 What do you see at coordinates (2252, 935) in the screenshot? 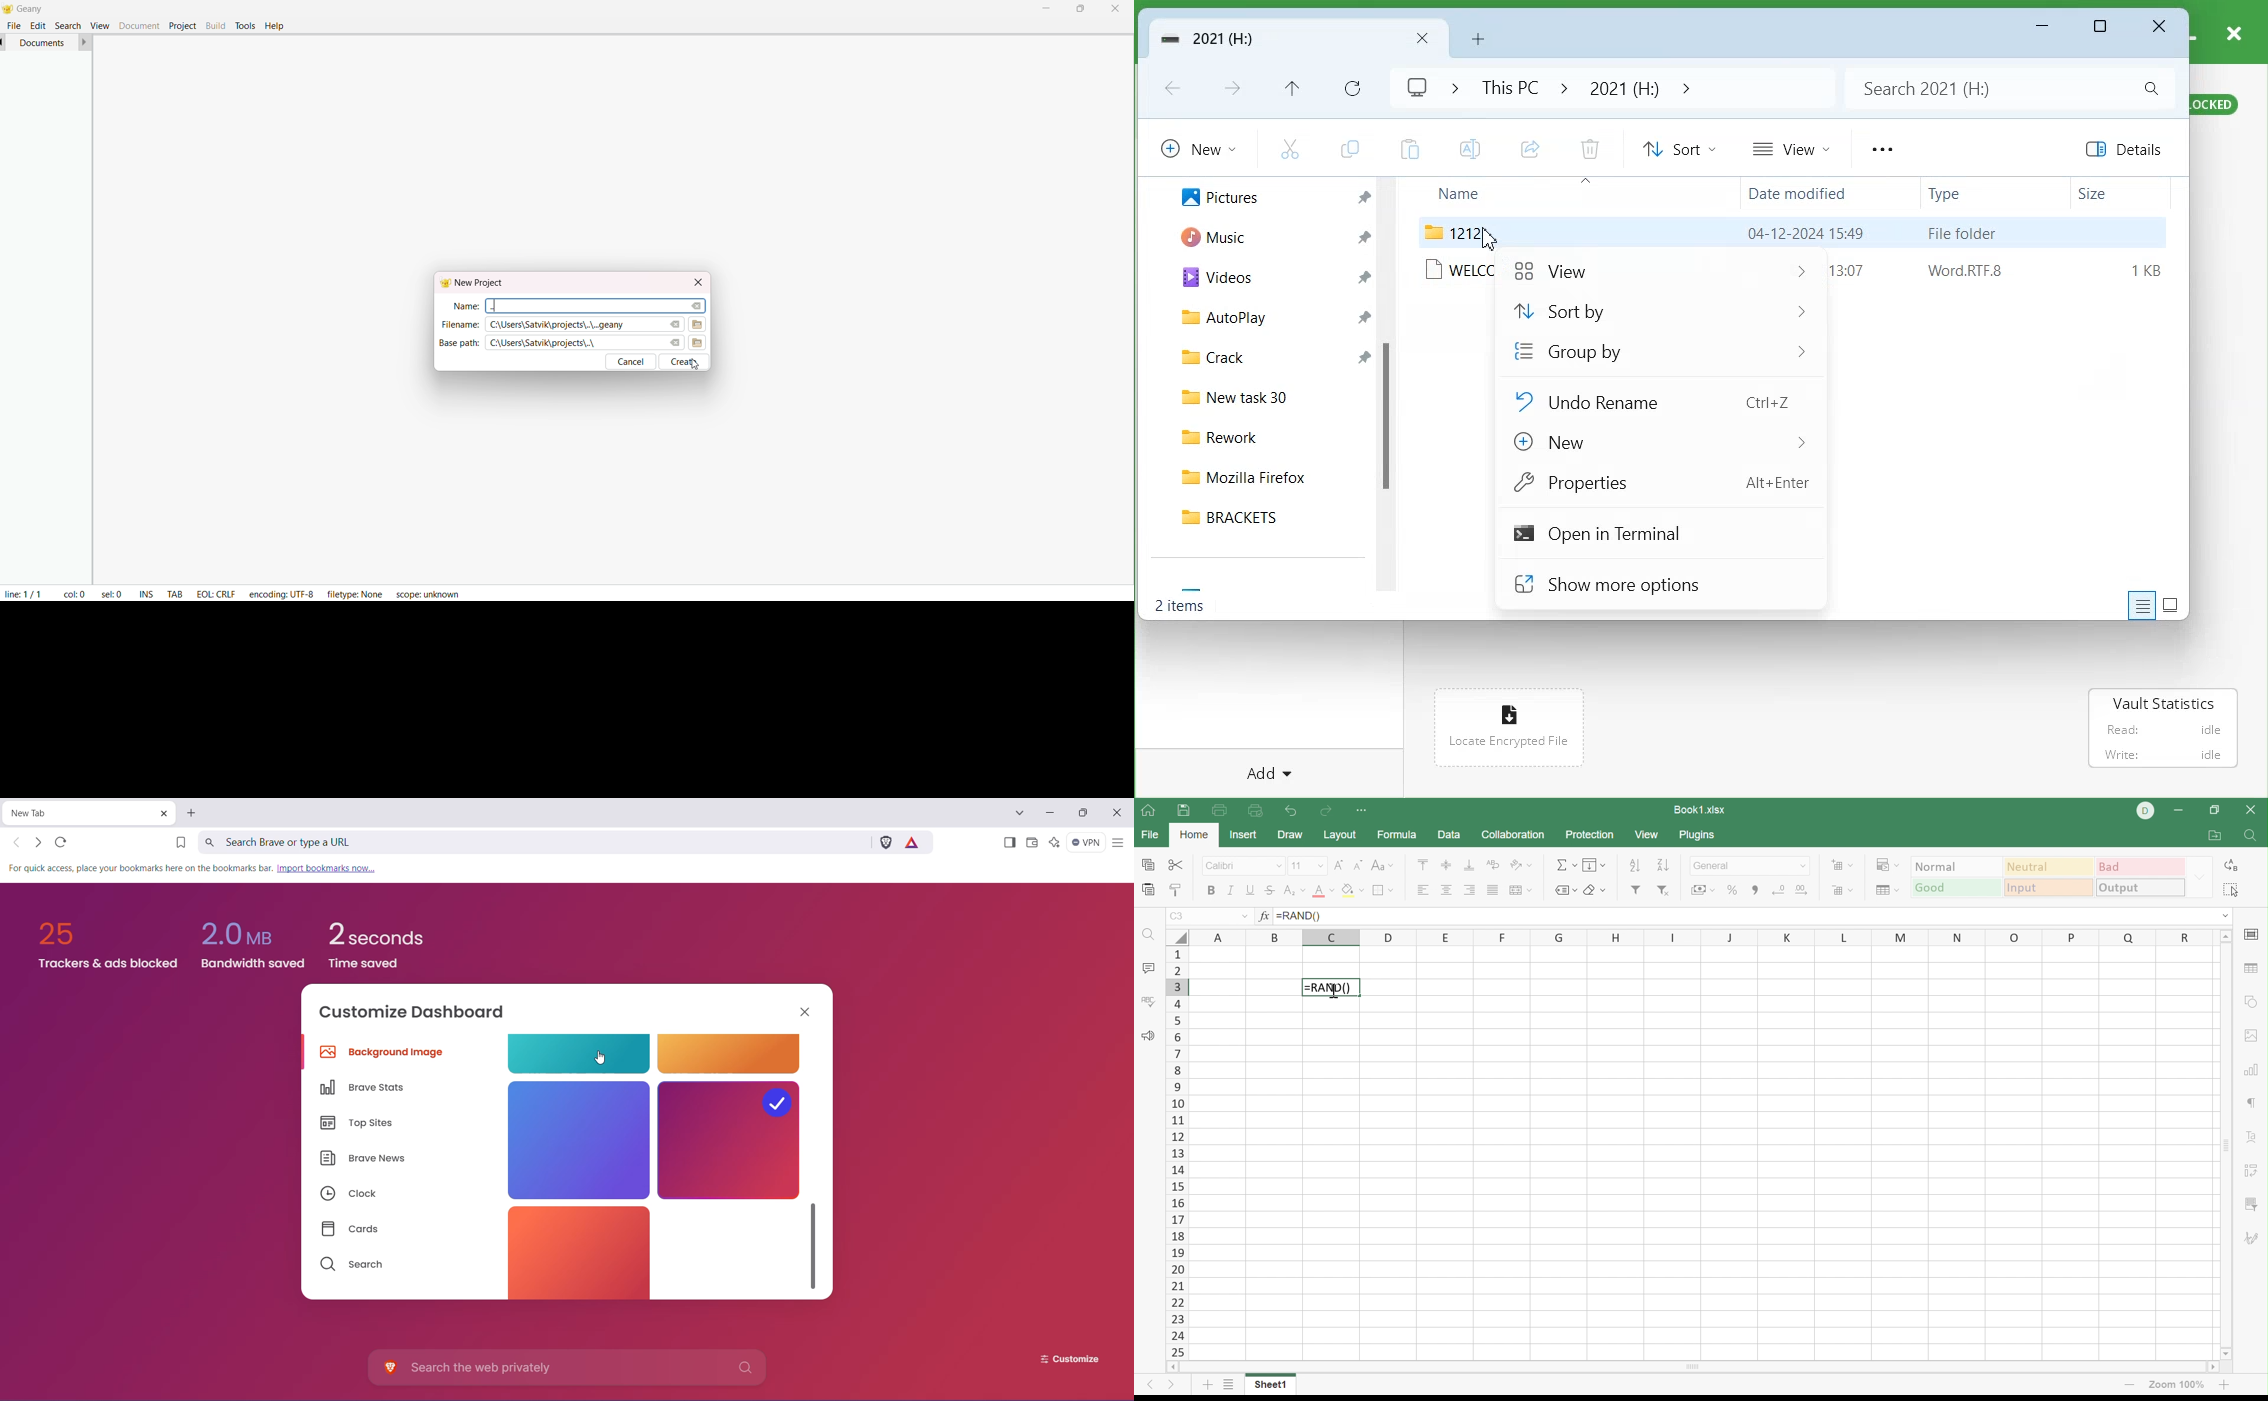
I see `Cell settings` at bounding box center [2252, 935].